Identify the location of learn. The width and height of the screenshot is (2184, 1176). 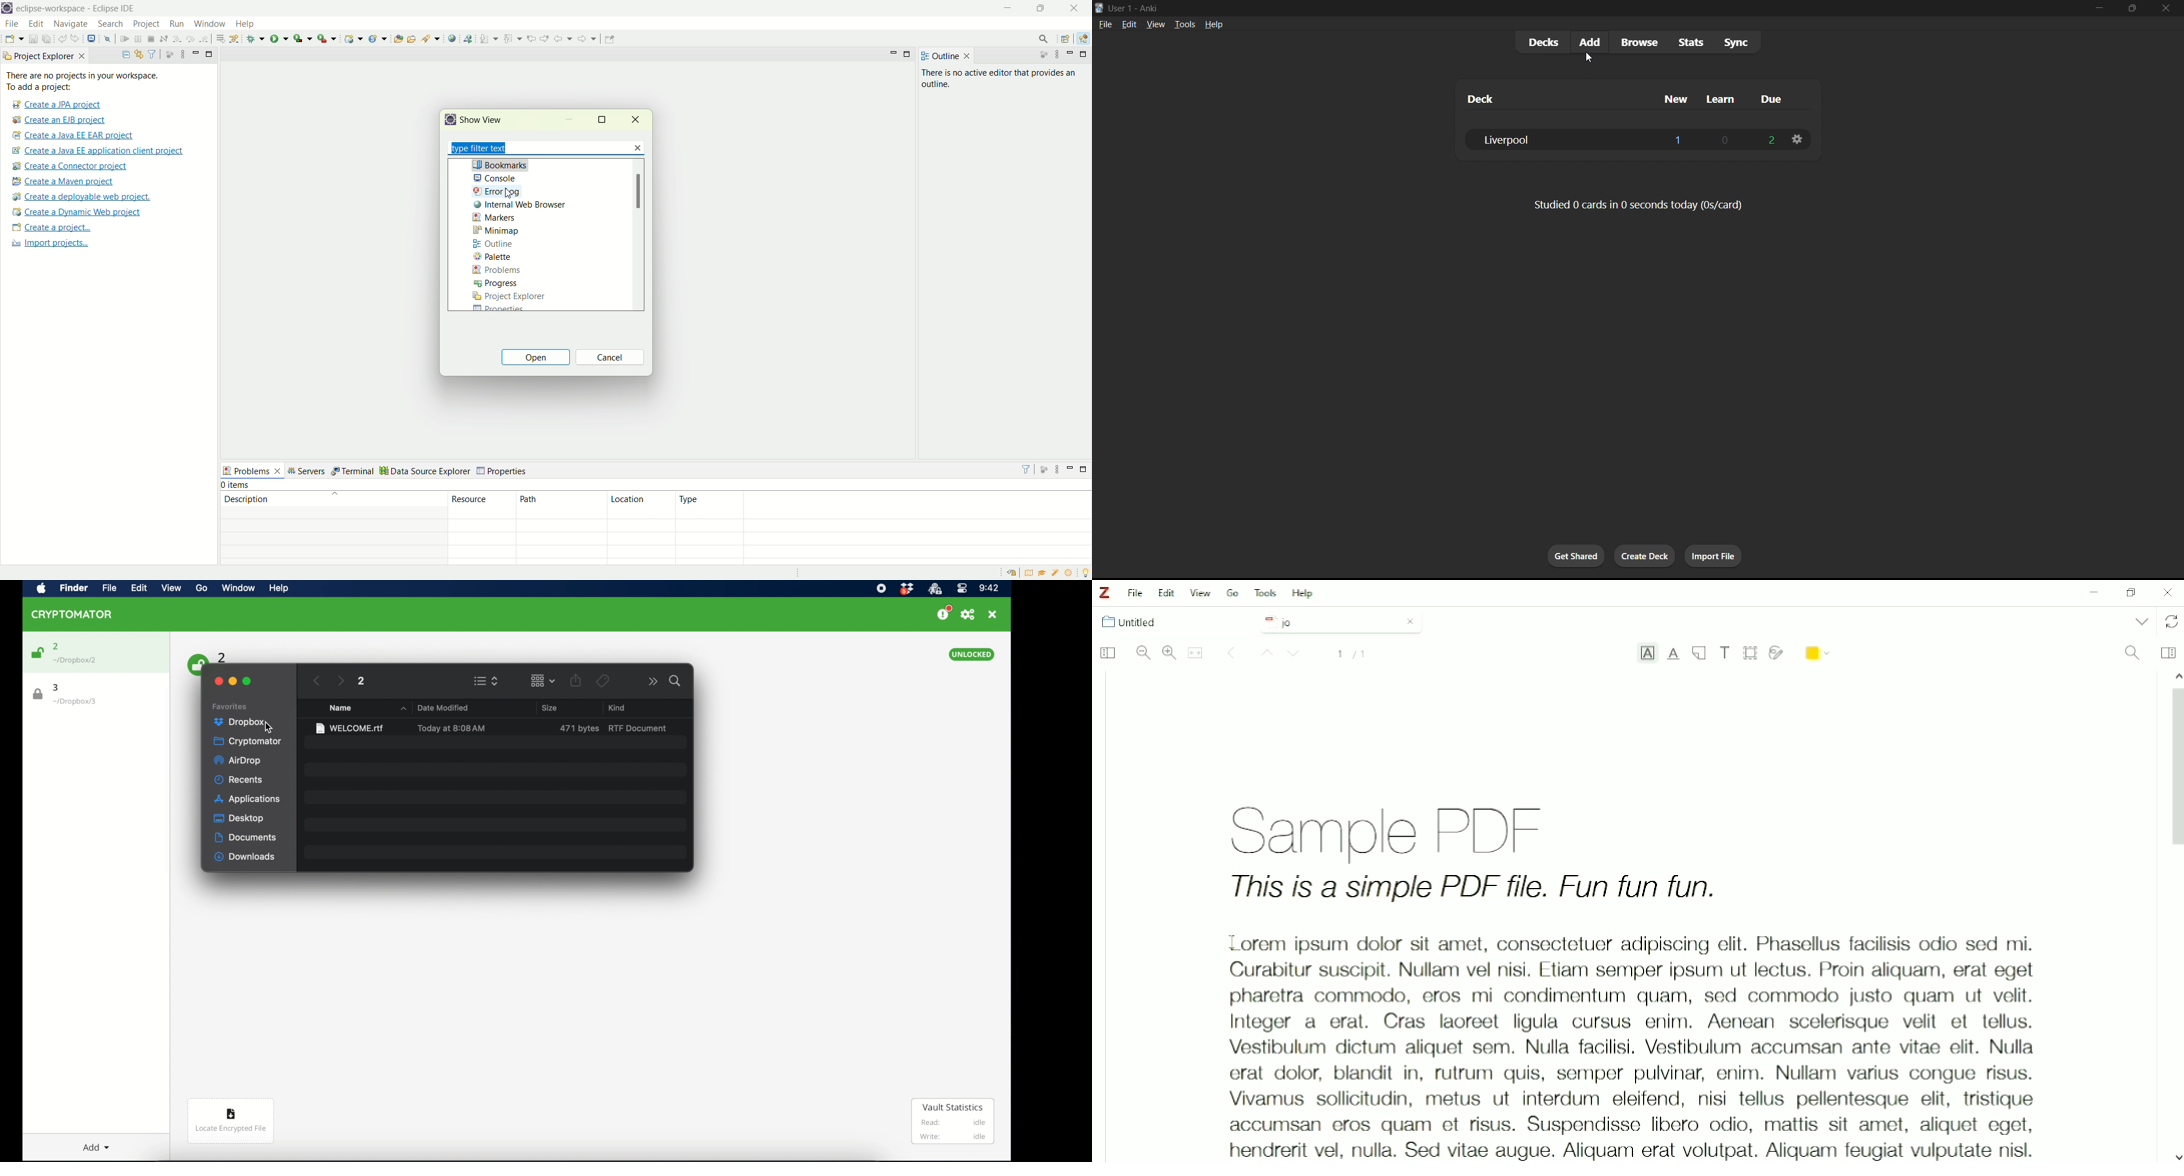
(1726, 98).